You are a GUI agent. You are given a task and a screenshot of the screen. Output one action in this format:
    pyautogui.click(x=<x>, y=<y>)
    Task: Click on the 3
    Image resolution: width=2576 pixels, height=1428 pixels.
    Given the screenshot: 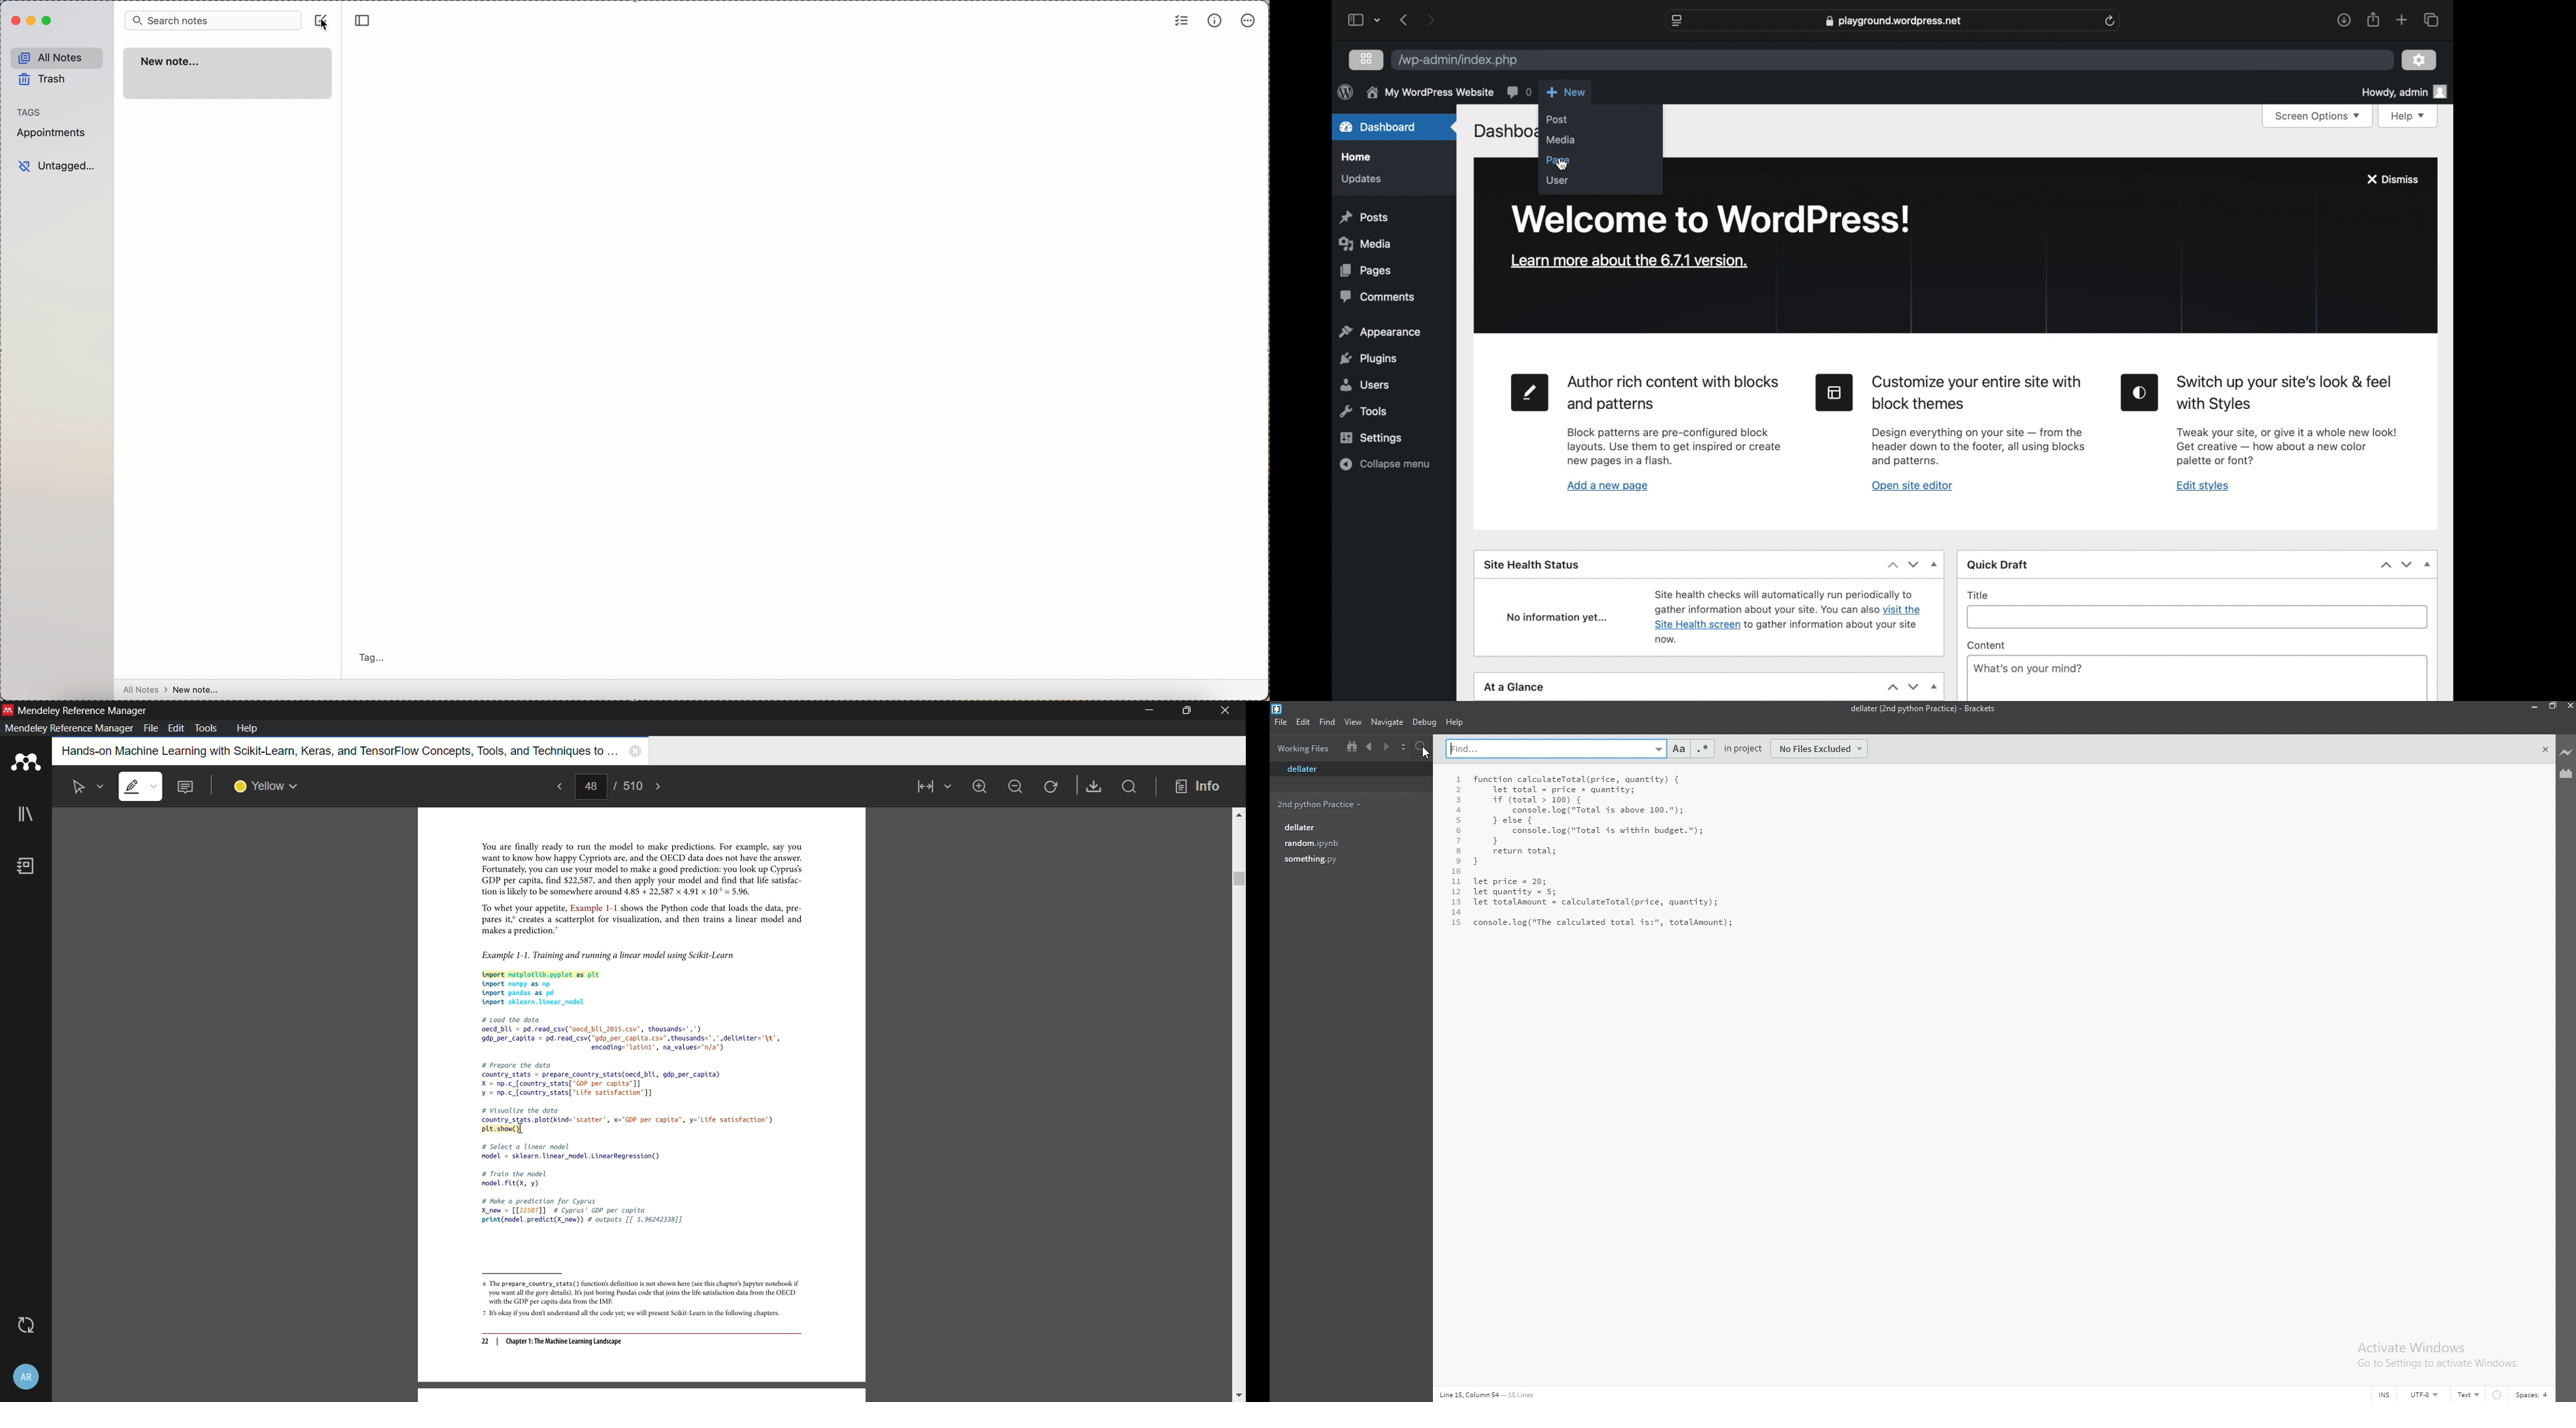 What is the action you would take?
    pyautogui.click(x=1457, y=800)
    